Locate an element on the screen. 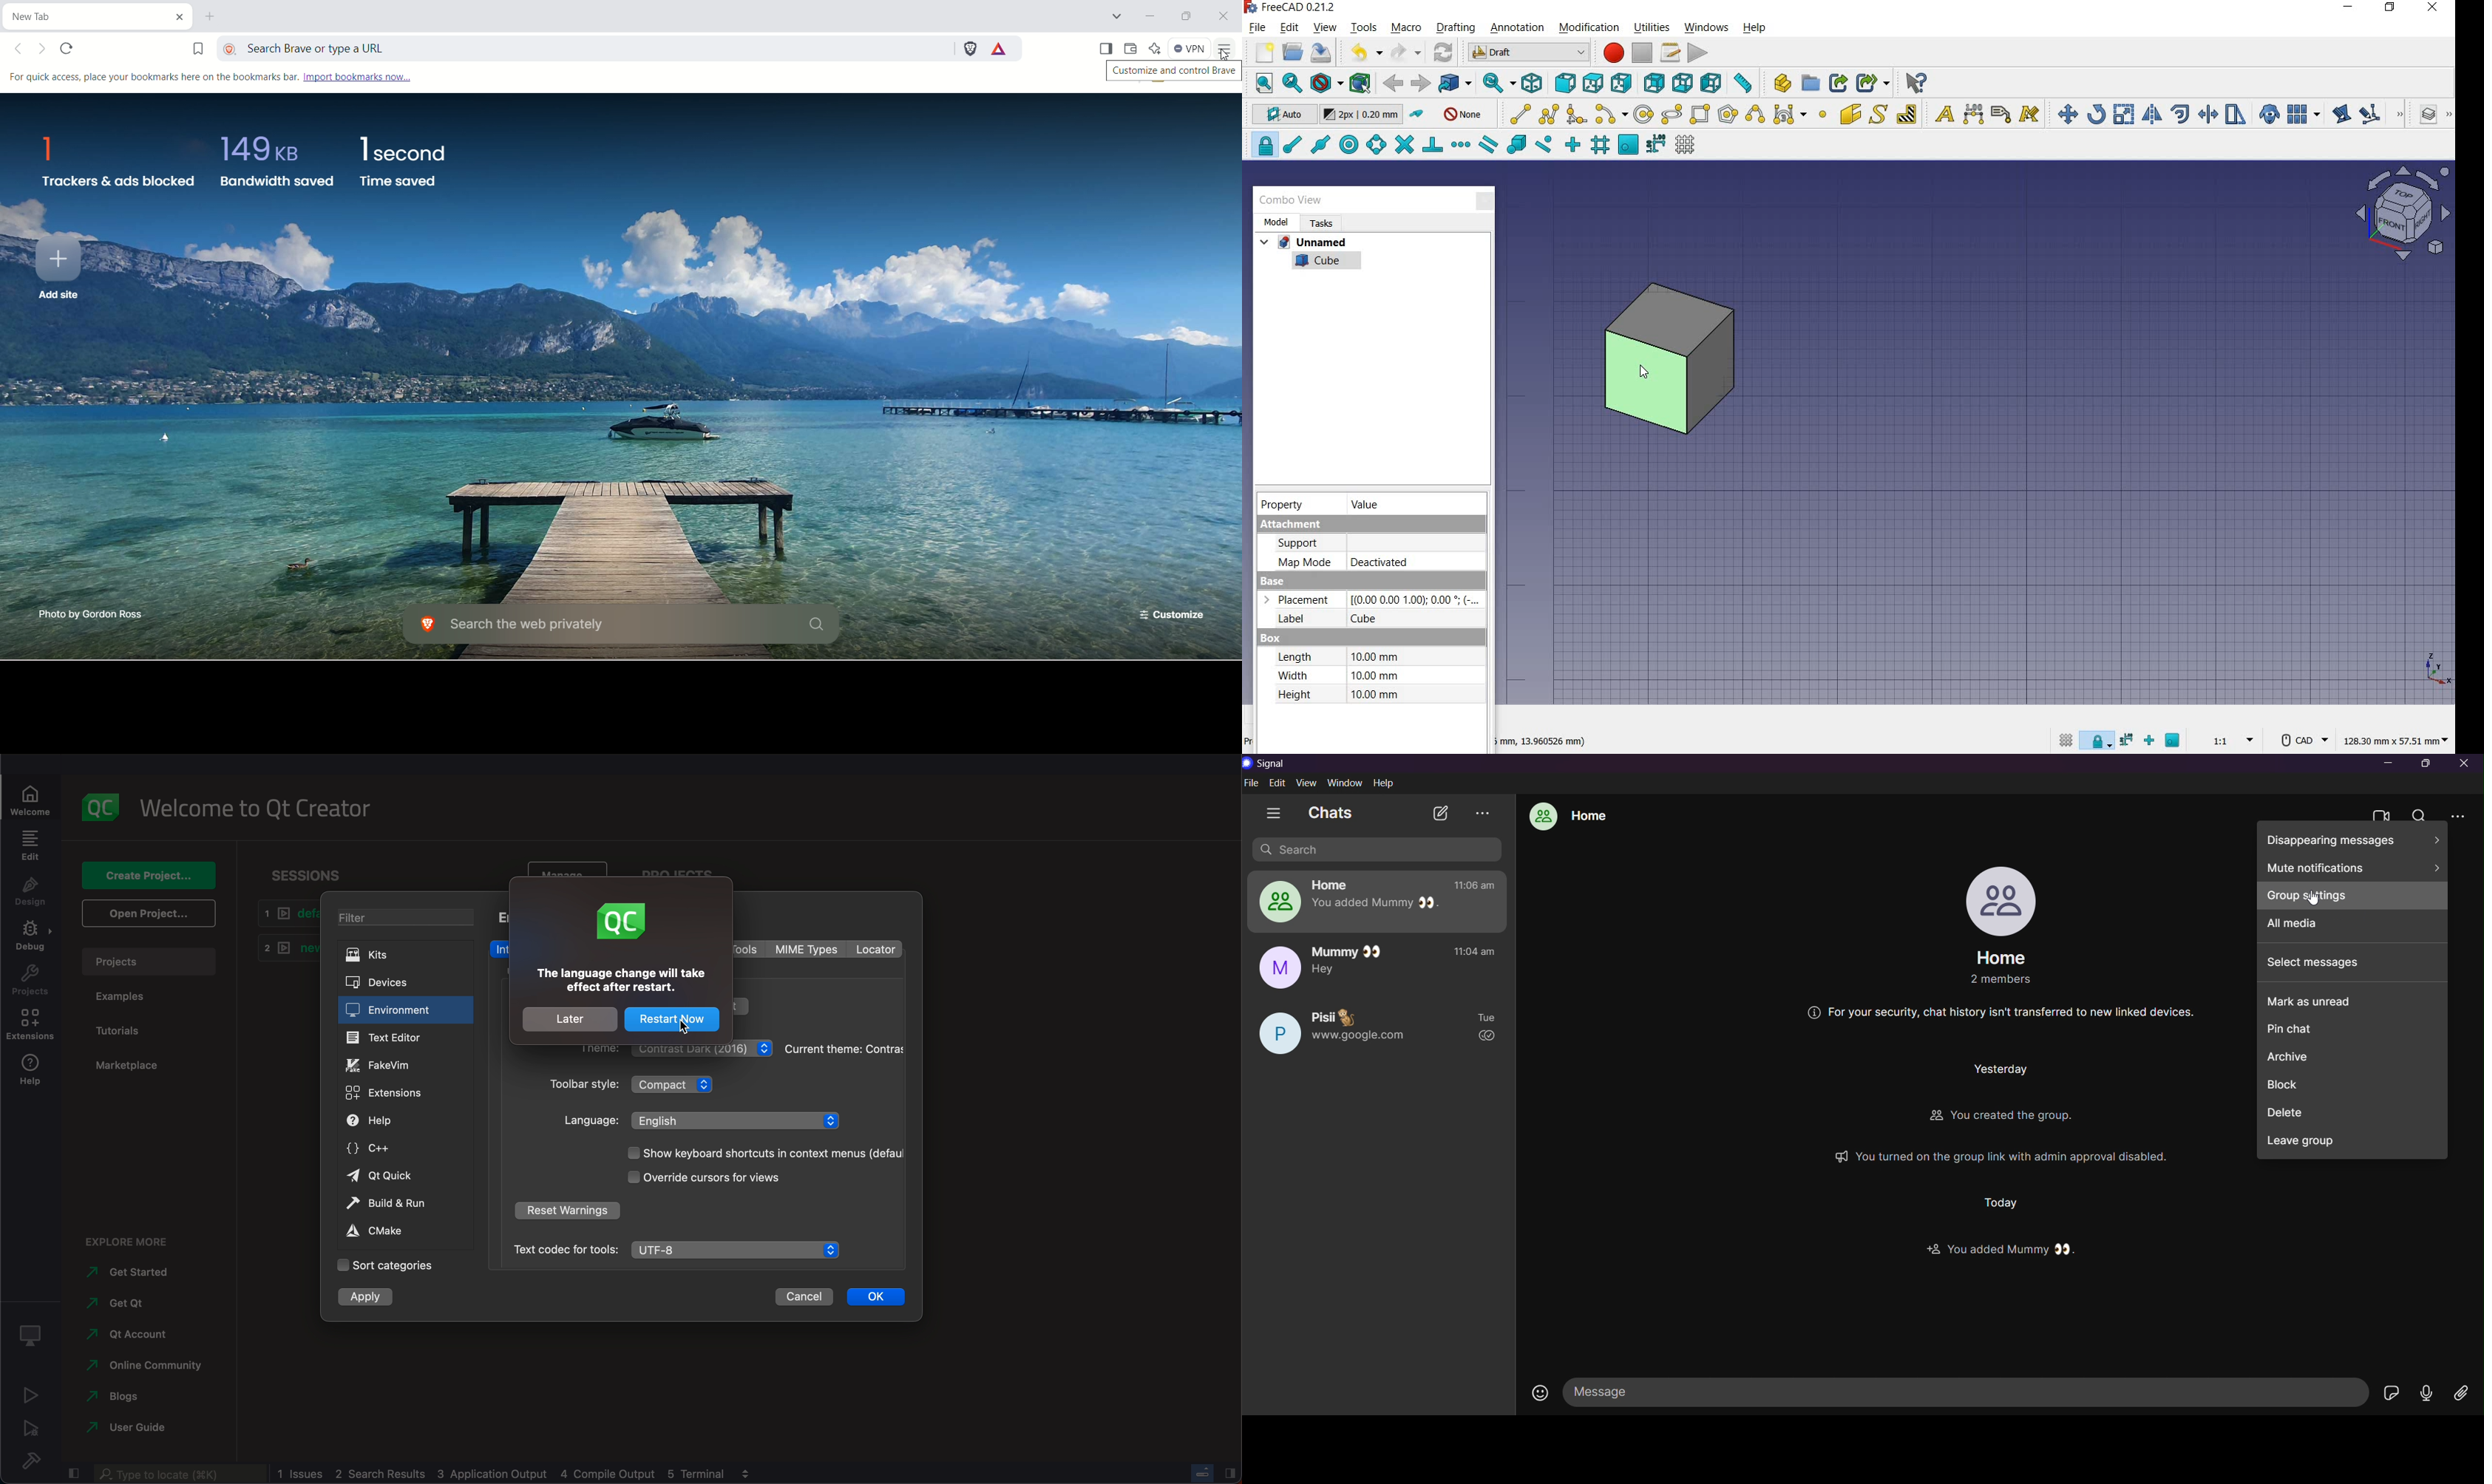 The height and width of the screenshot is (1484, 2492). ellipse is located at coordinates (1672, 115).